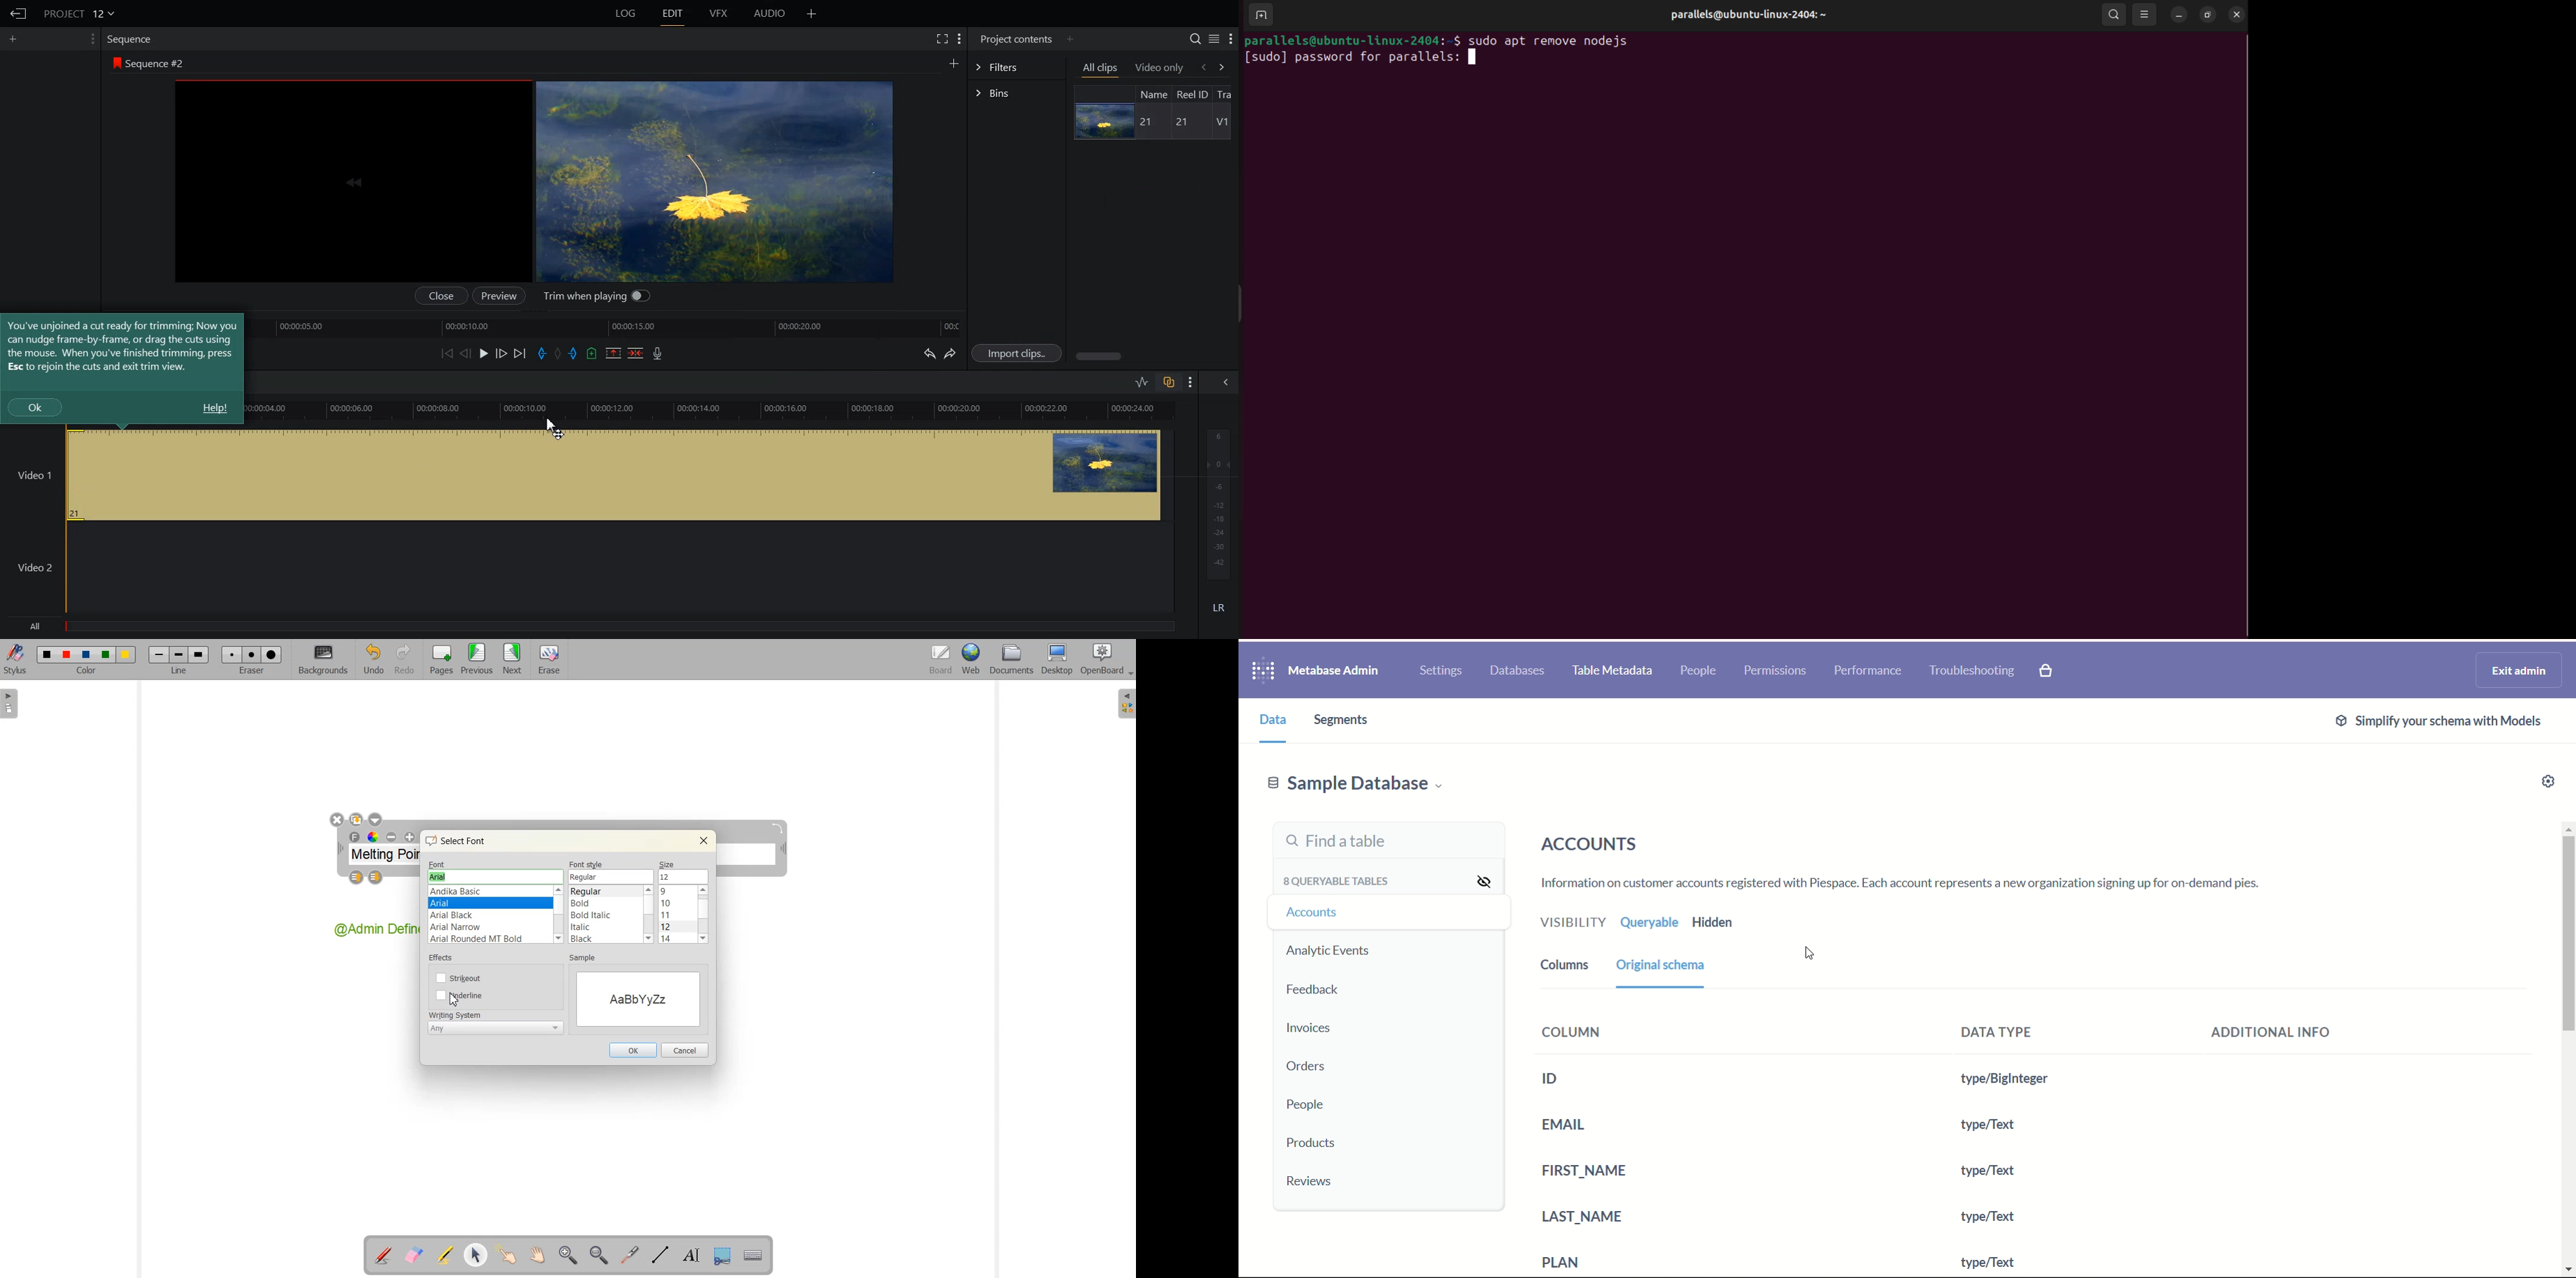  Describe the element at coordinates (1992, 1126) in the screenshot. I see `type/Text` at that location.